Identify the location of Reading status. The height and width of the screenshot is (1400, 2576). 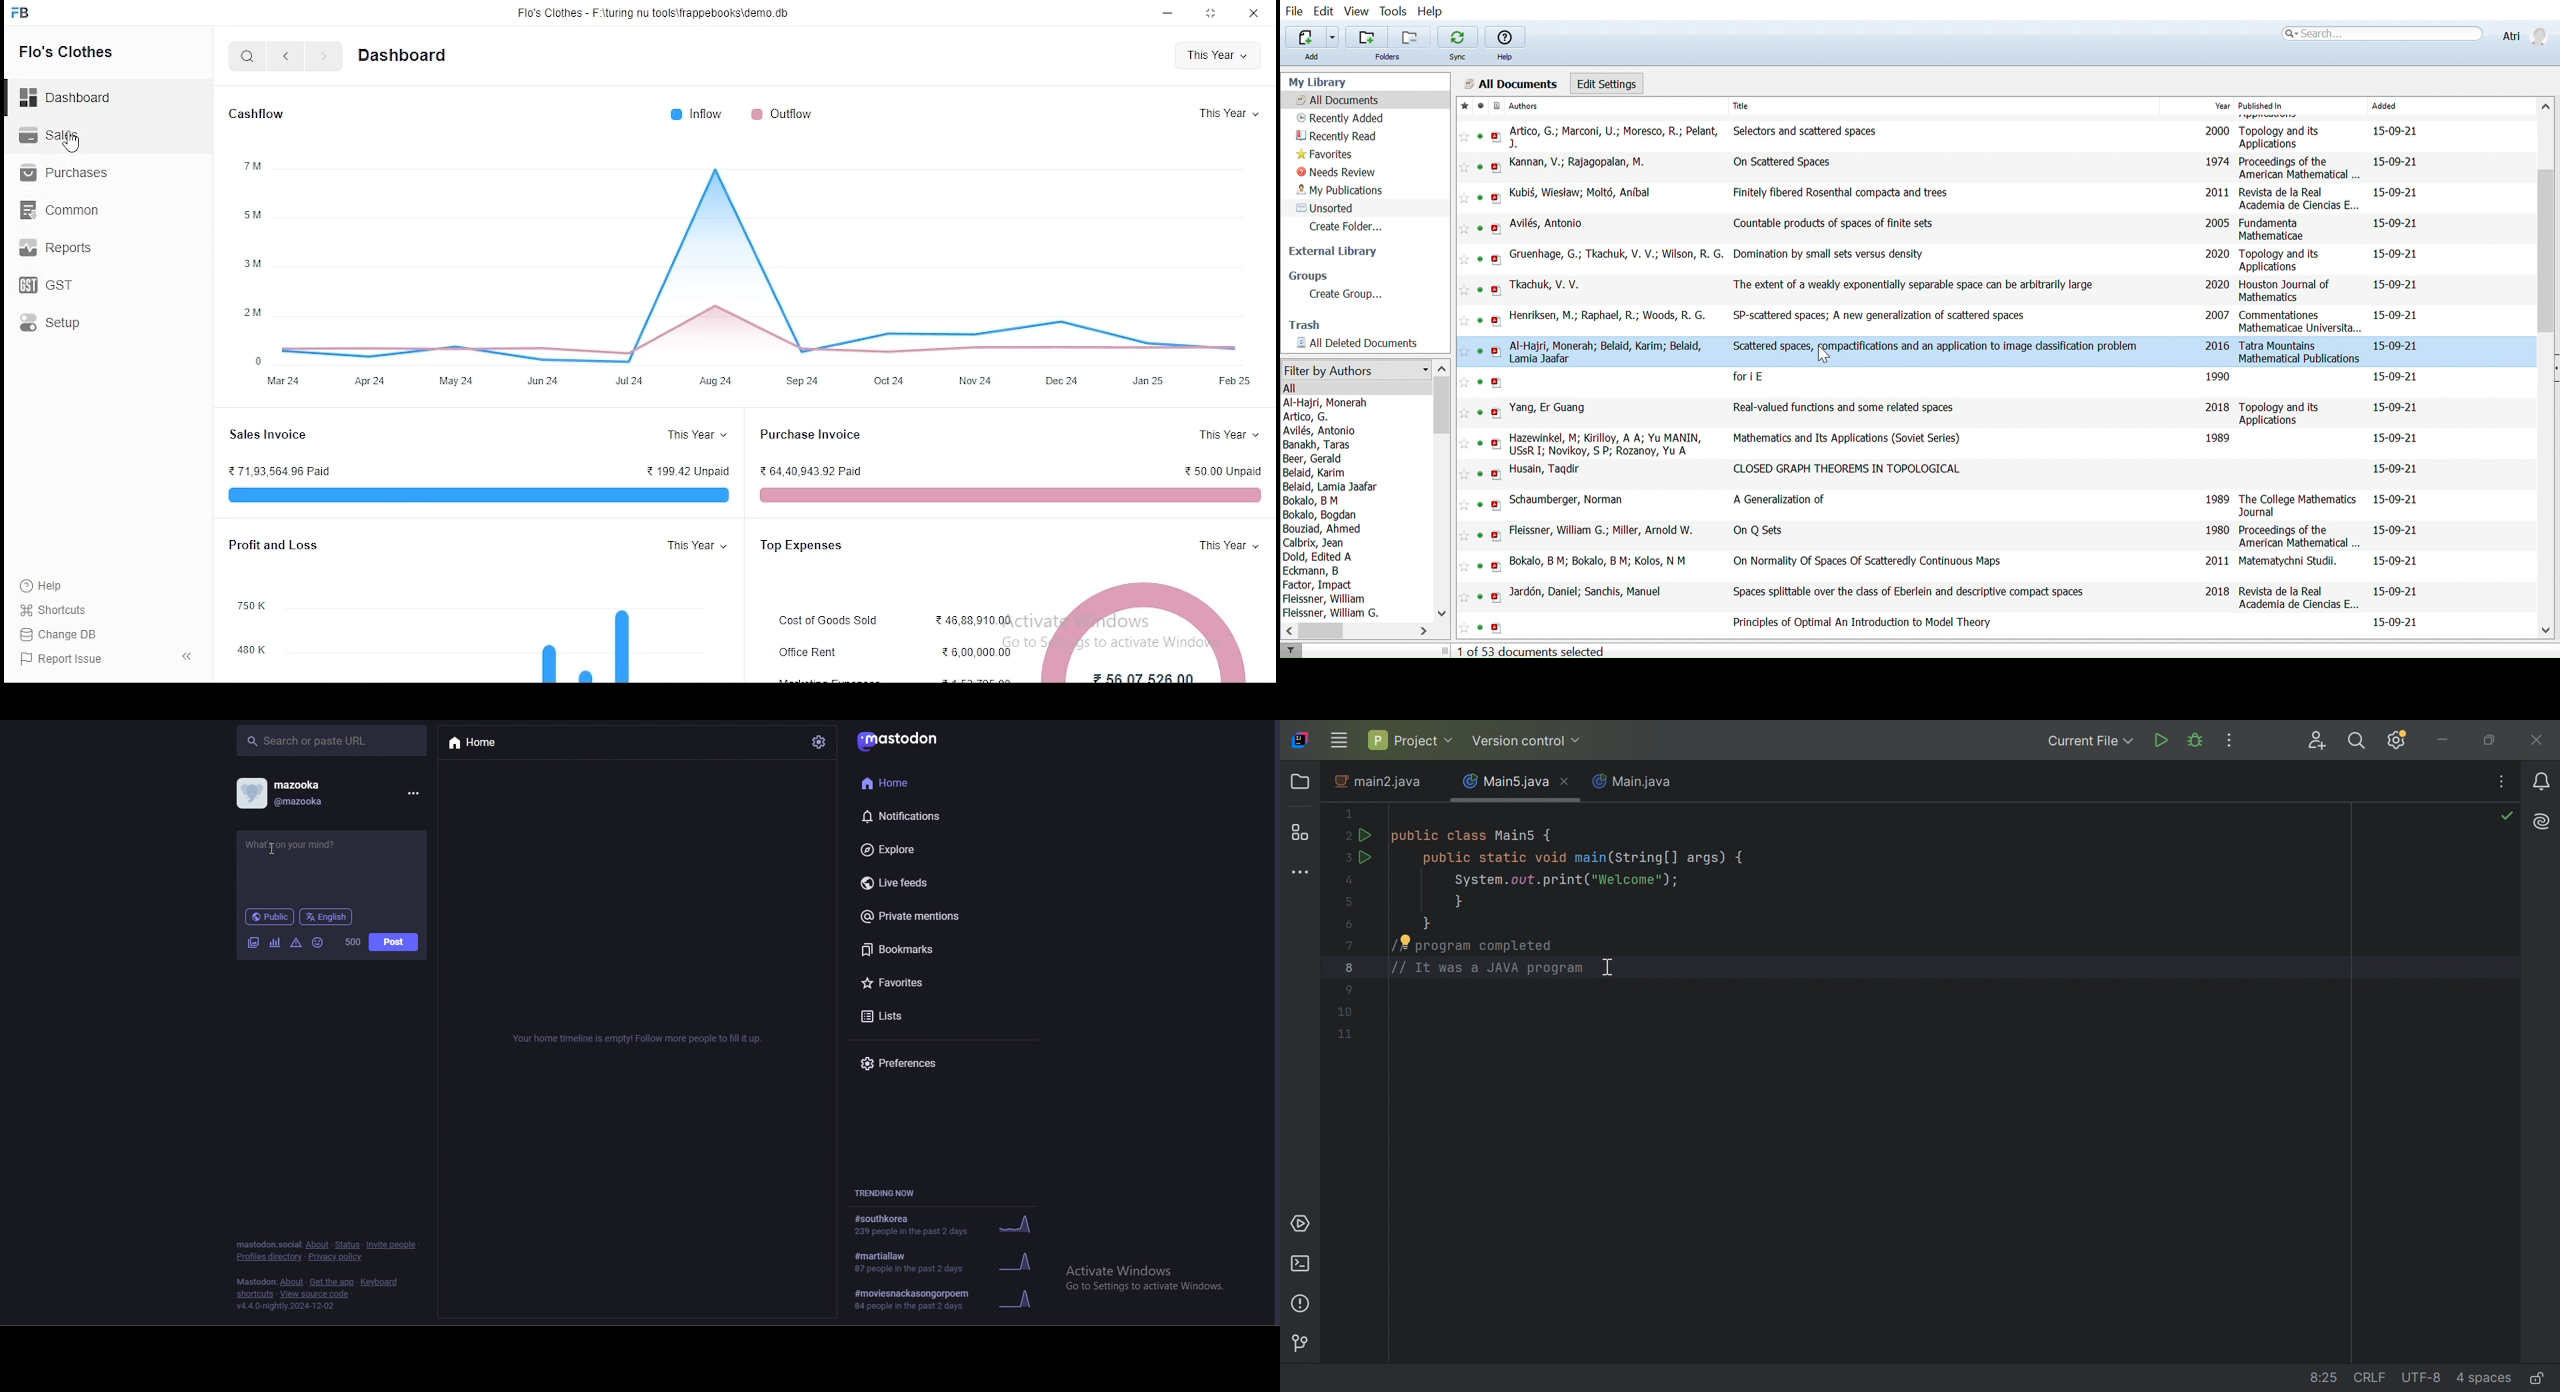
(1480, 597).